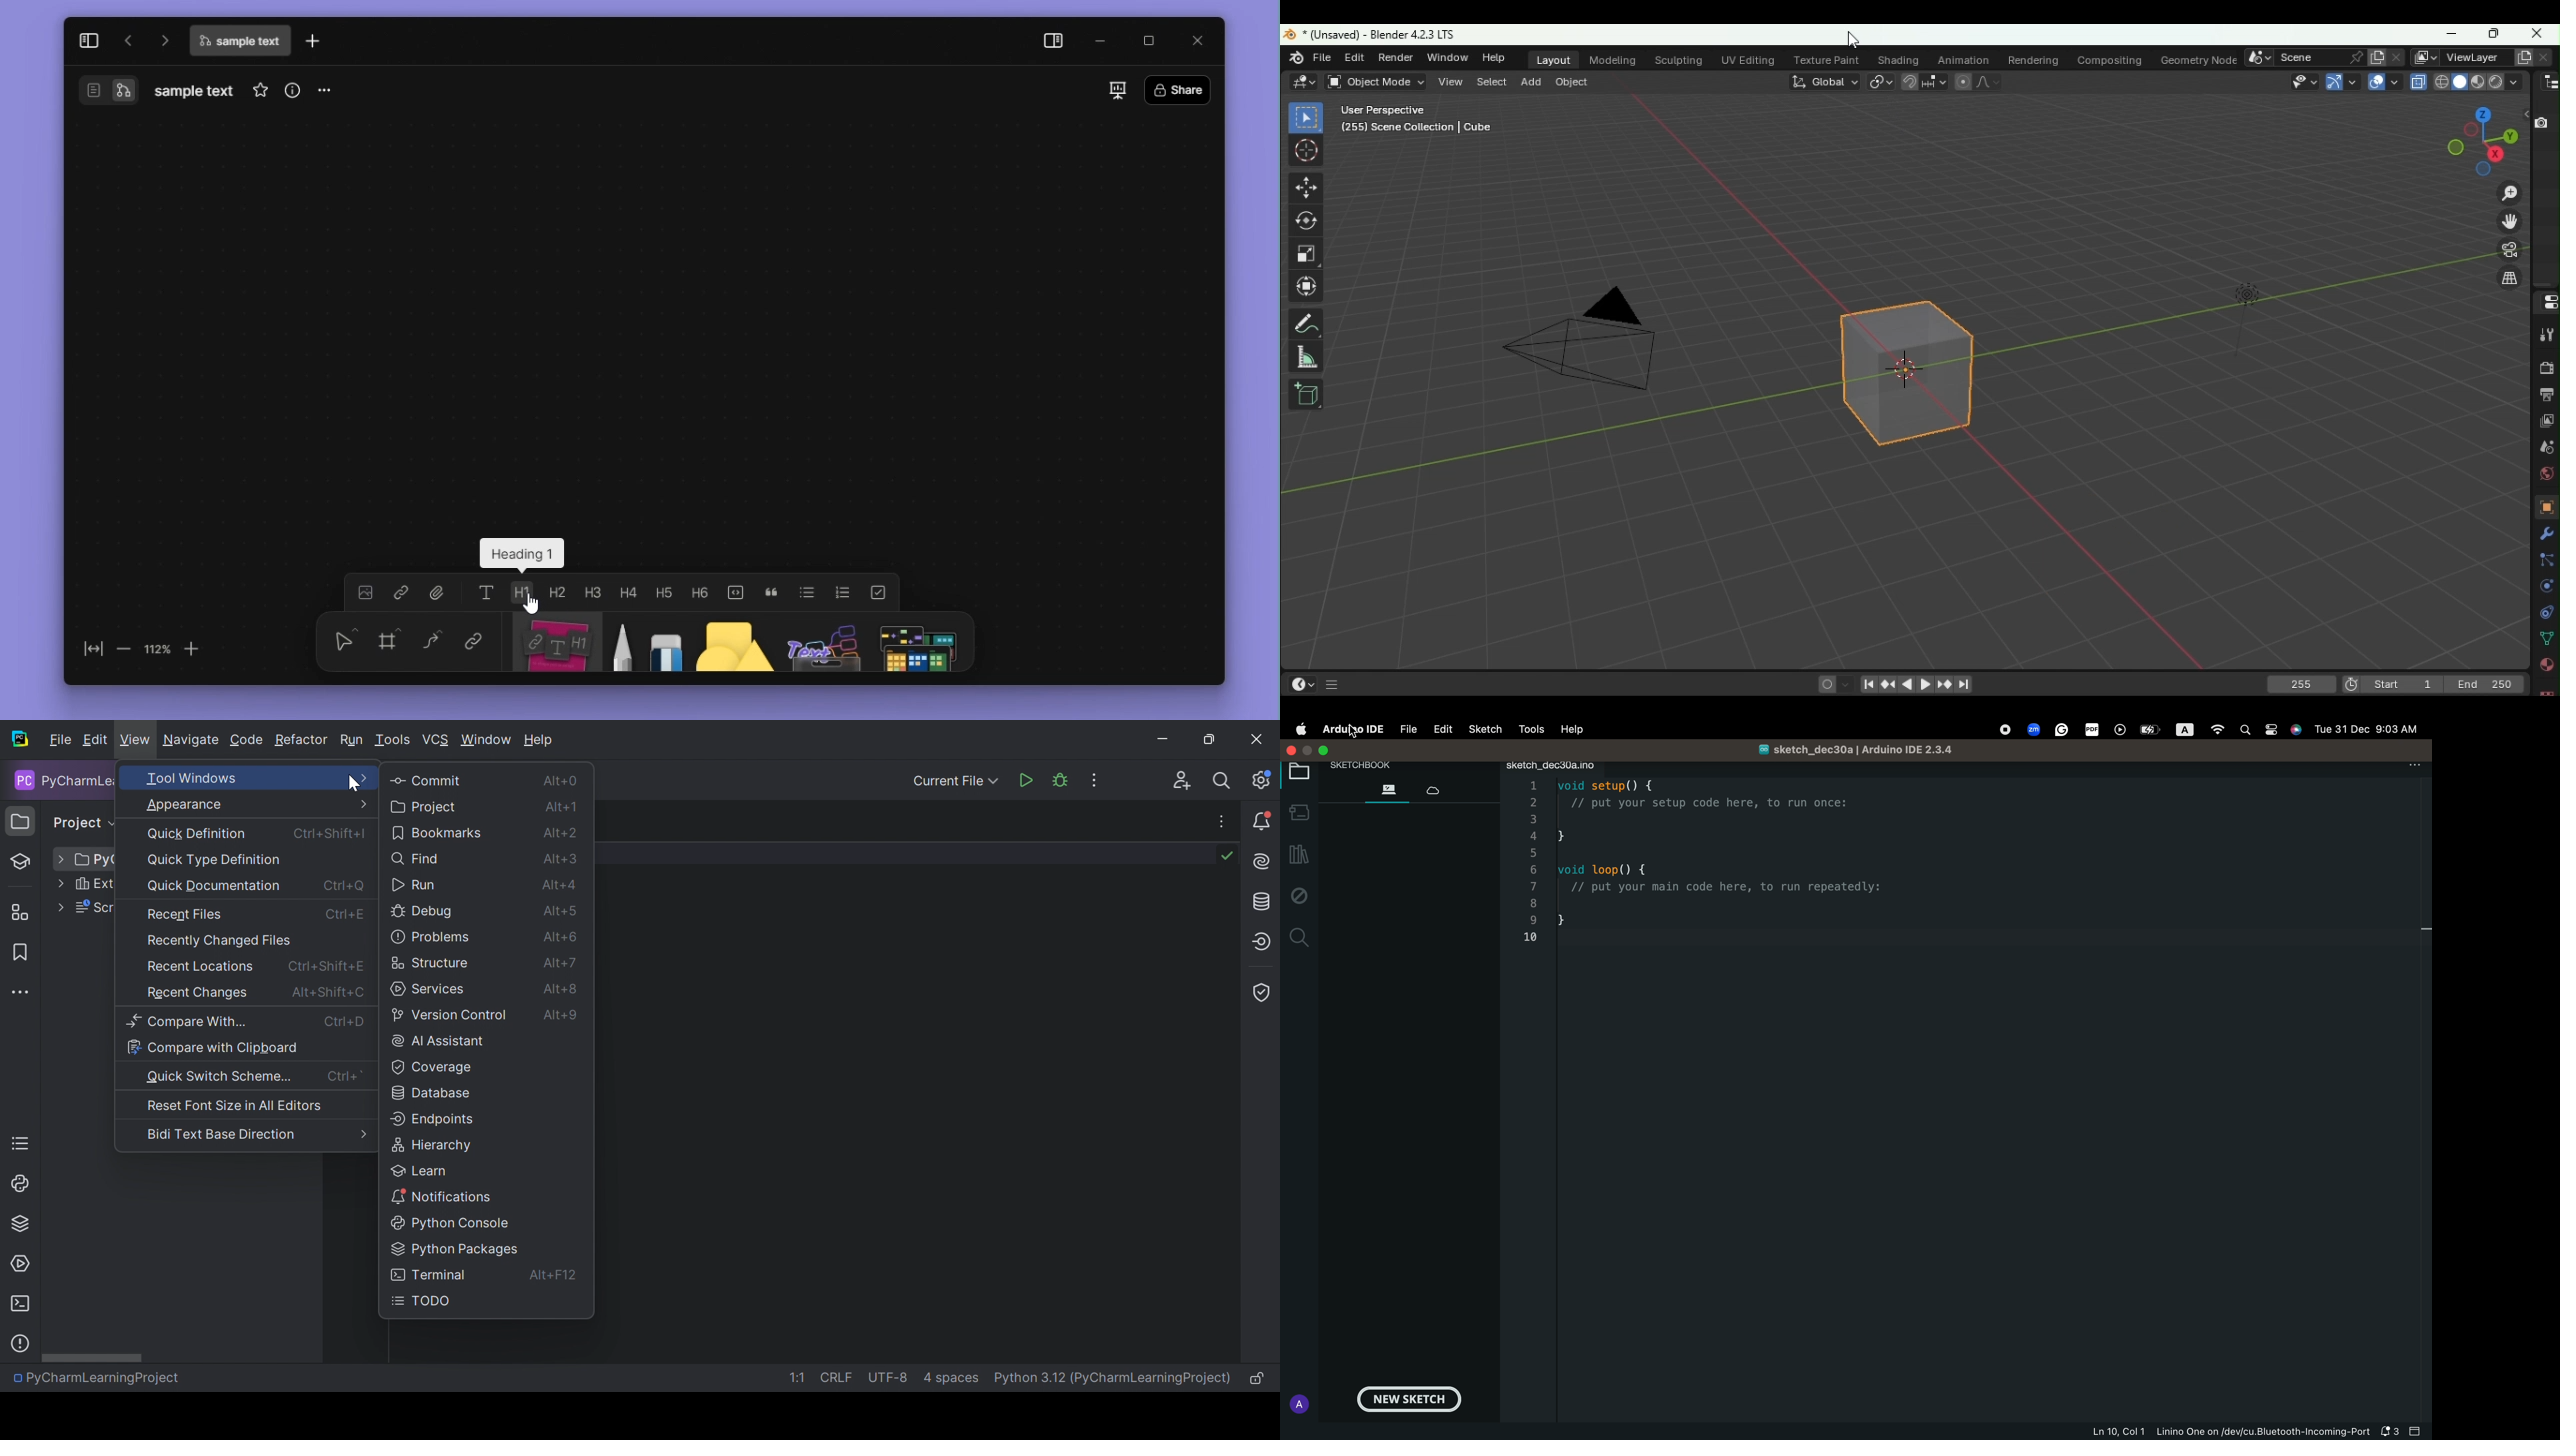  What do you see at coordinates (1255, 738) in the screenshot?
I see `Close` at bounding box center [1255, 738].